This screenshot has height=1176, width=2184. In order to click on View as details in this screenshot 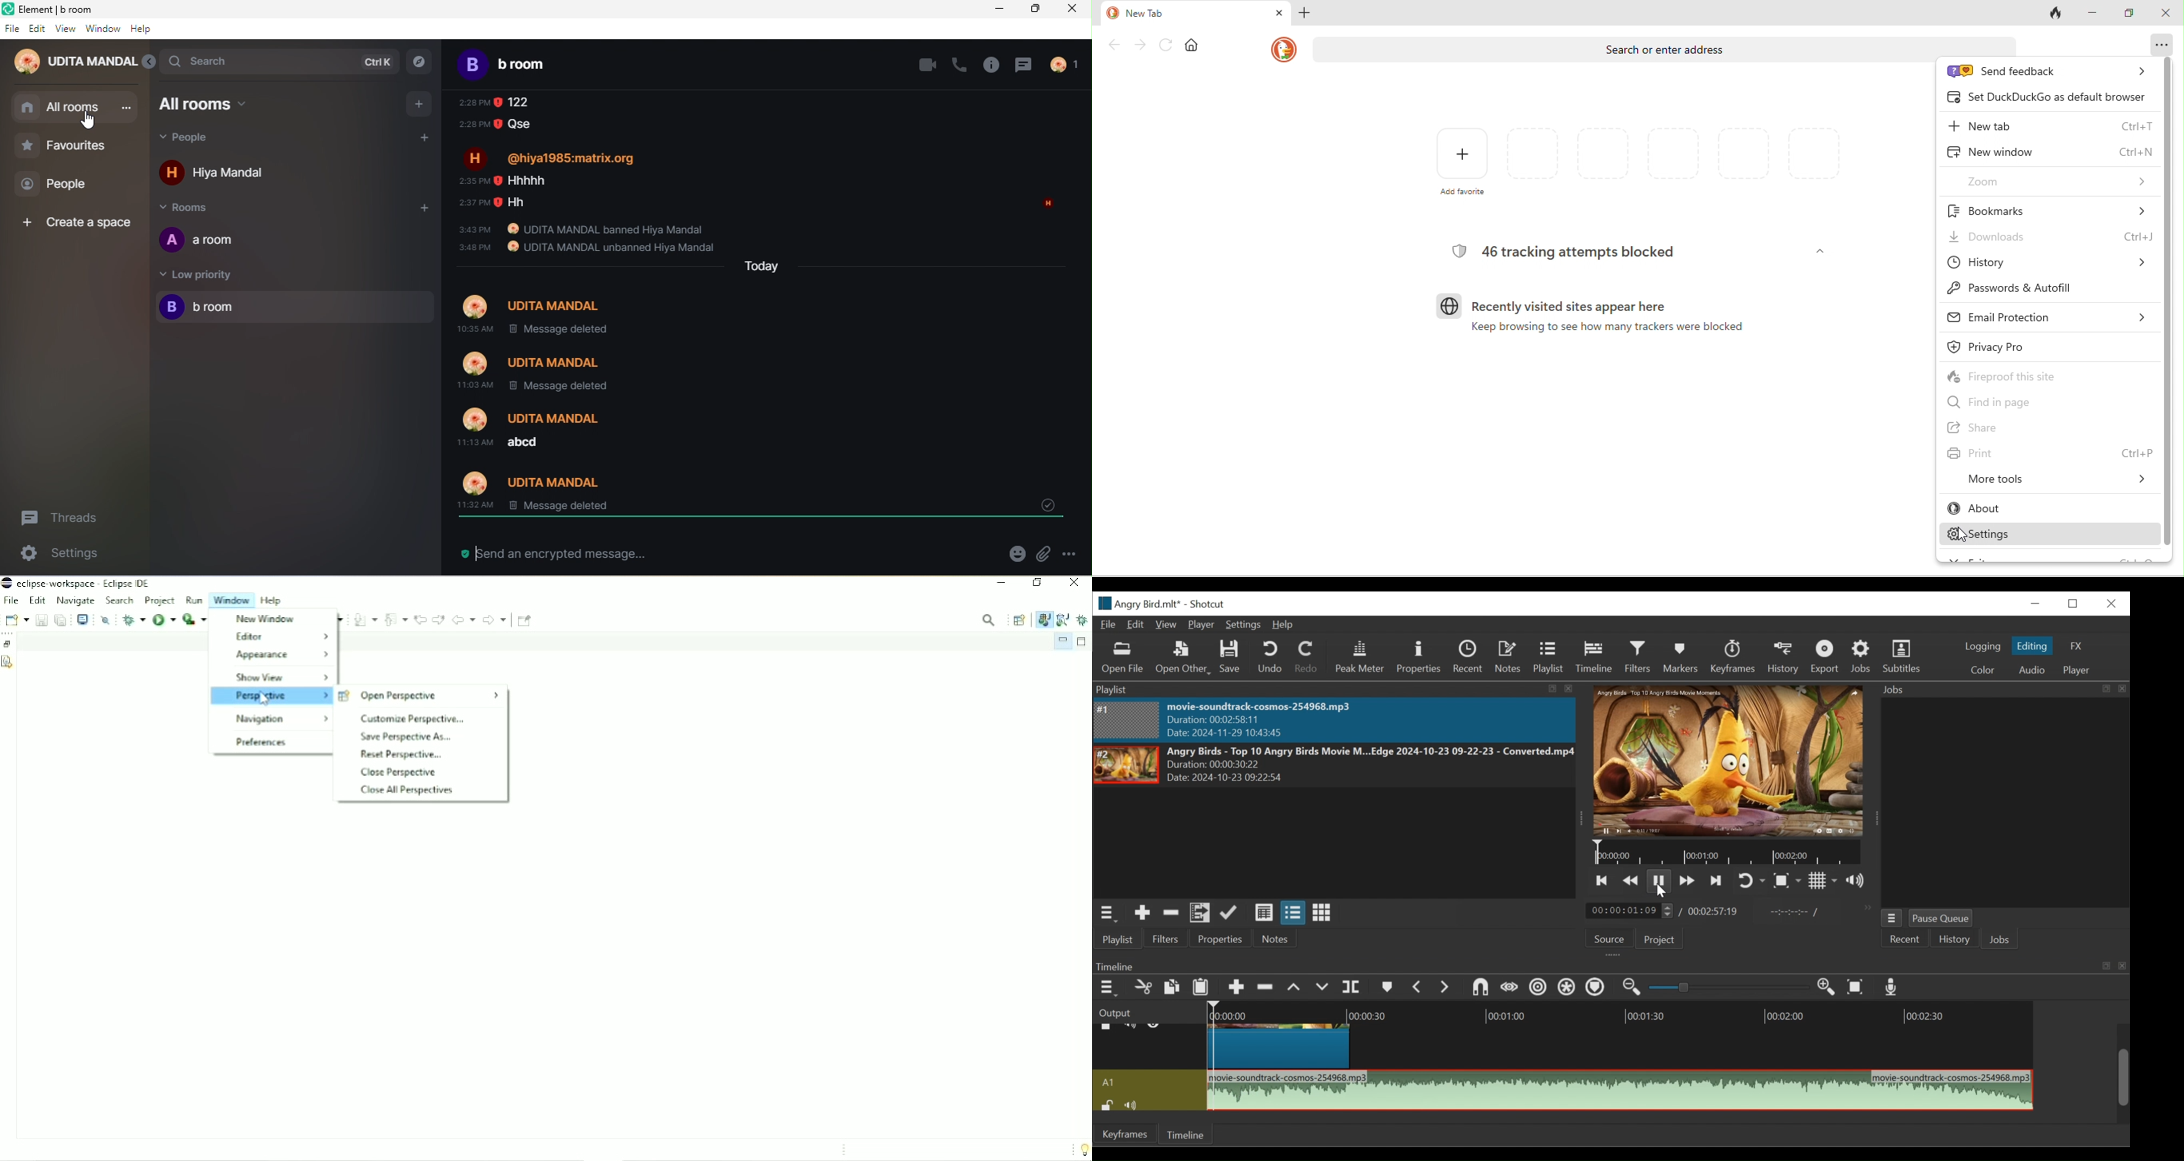, I will do `click(1263, 914)`.